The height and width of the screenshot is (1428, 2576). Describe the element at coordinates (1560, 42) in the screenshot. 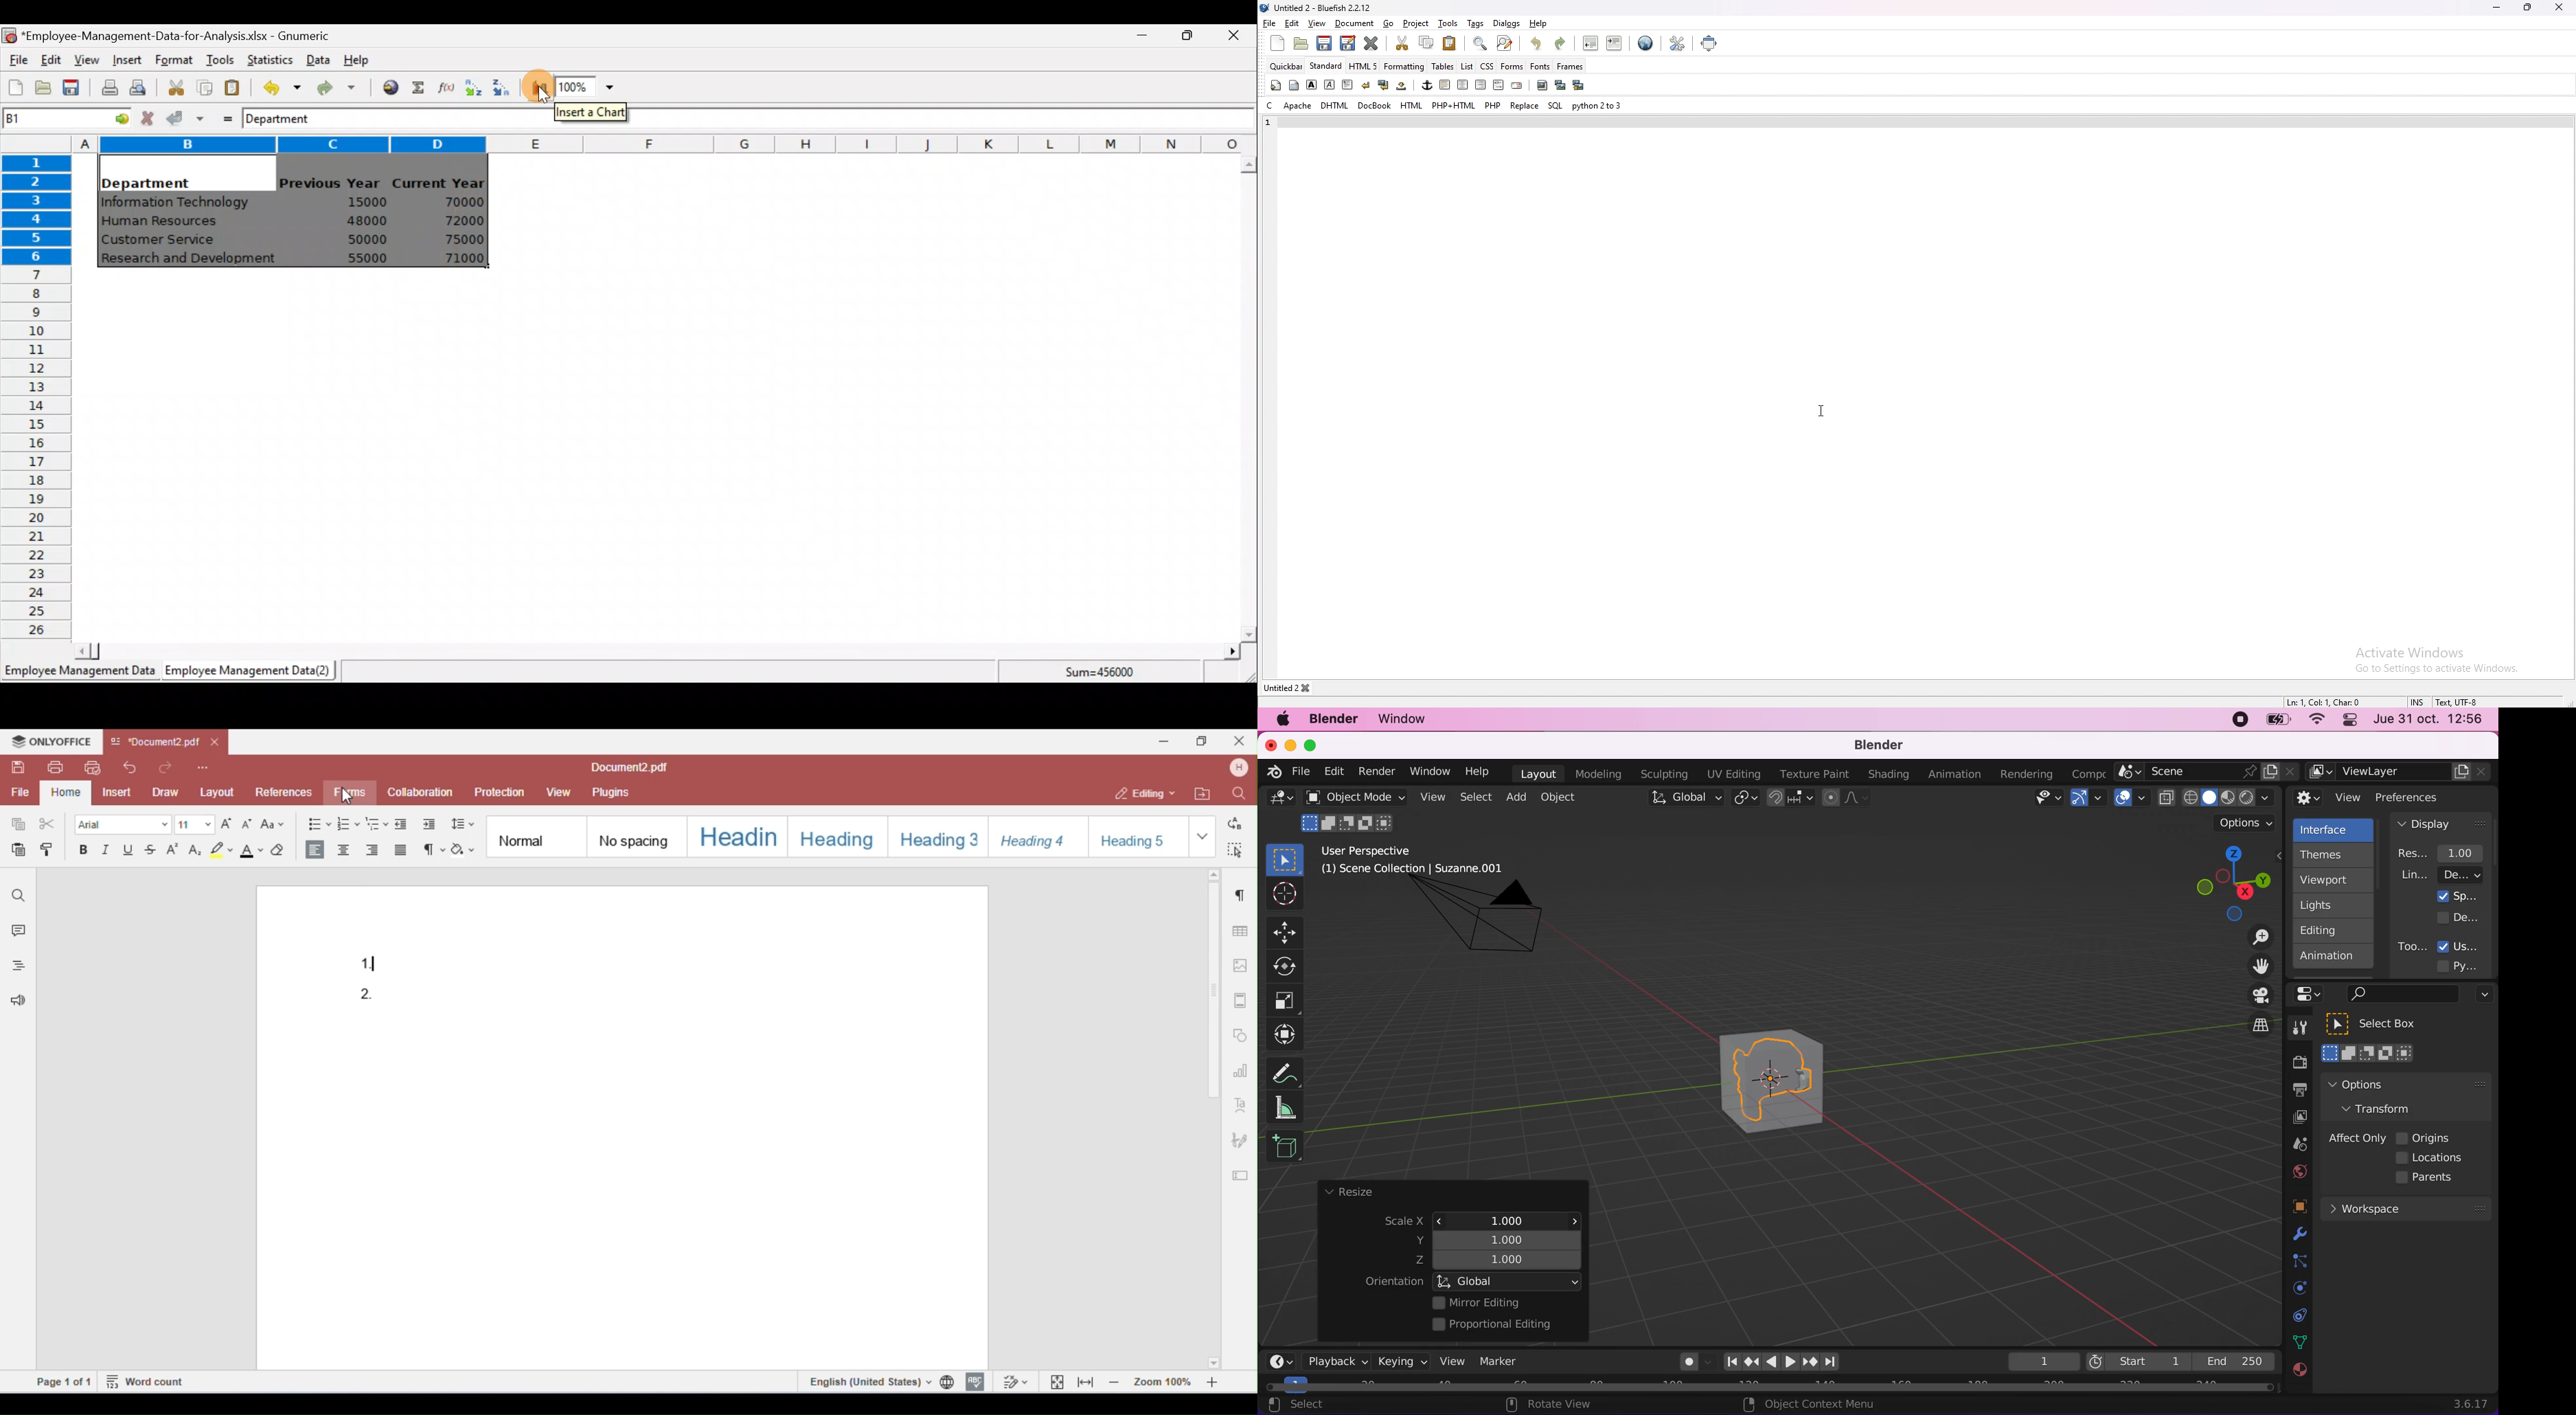

I see `redo` at that location.